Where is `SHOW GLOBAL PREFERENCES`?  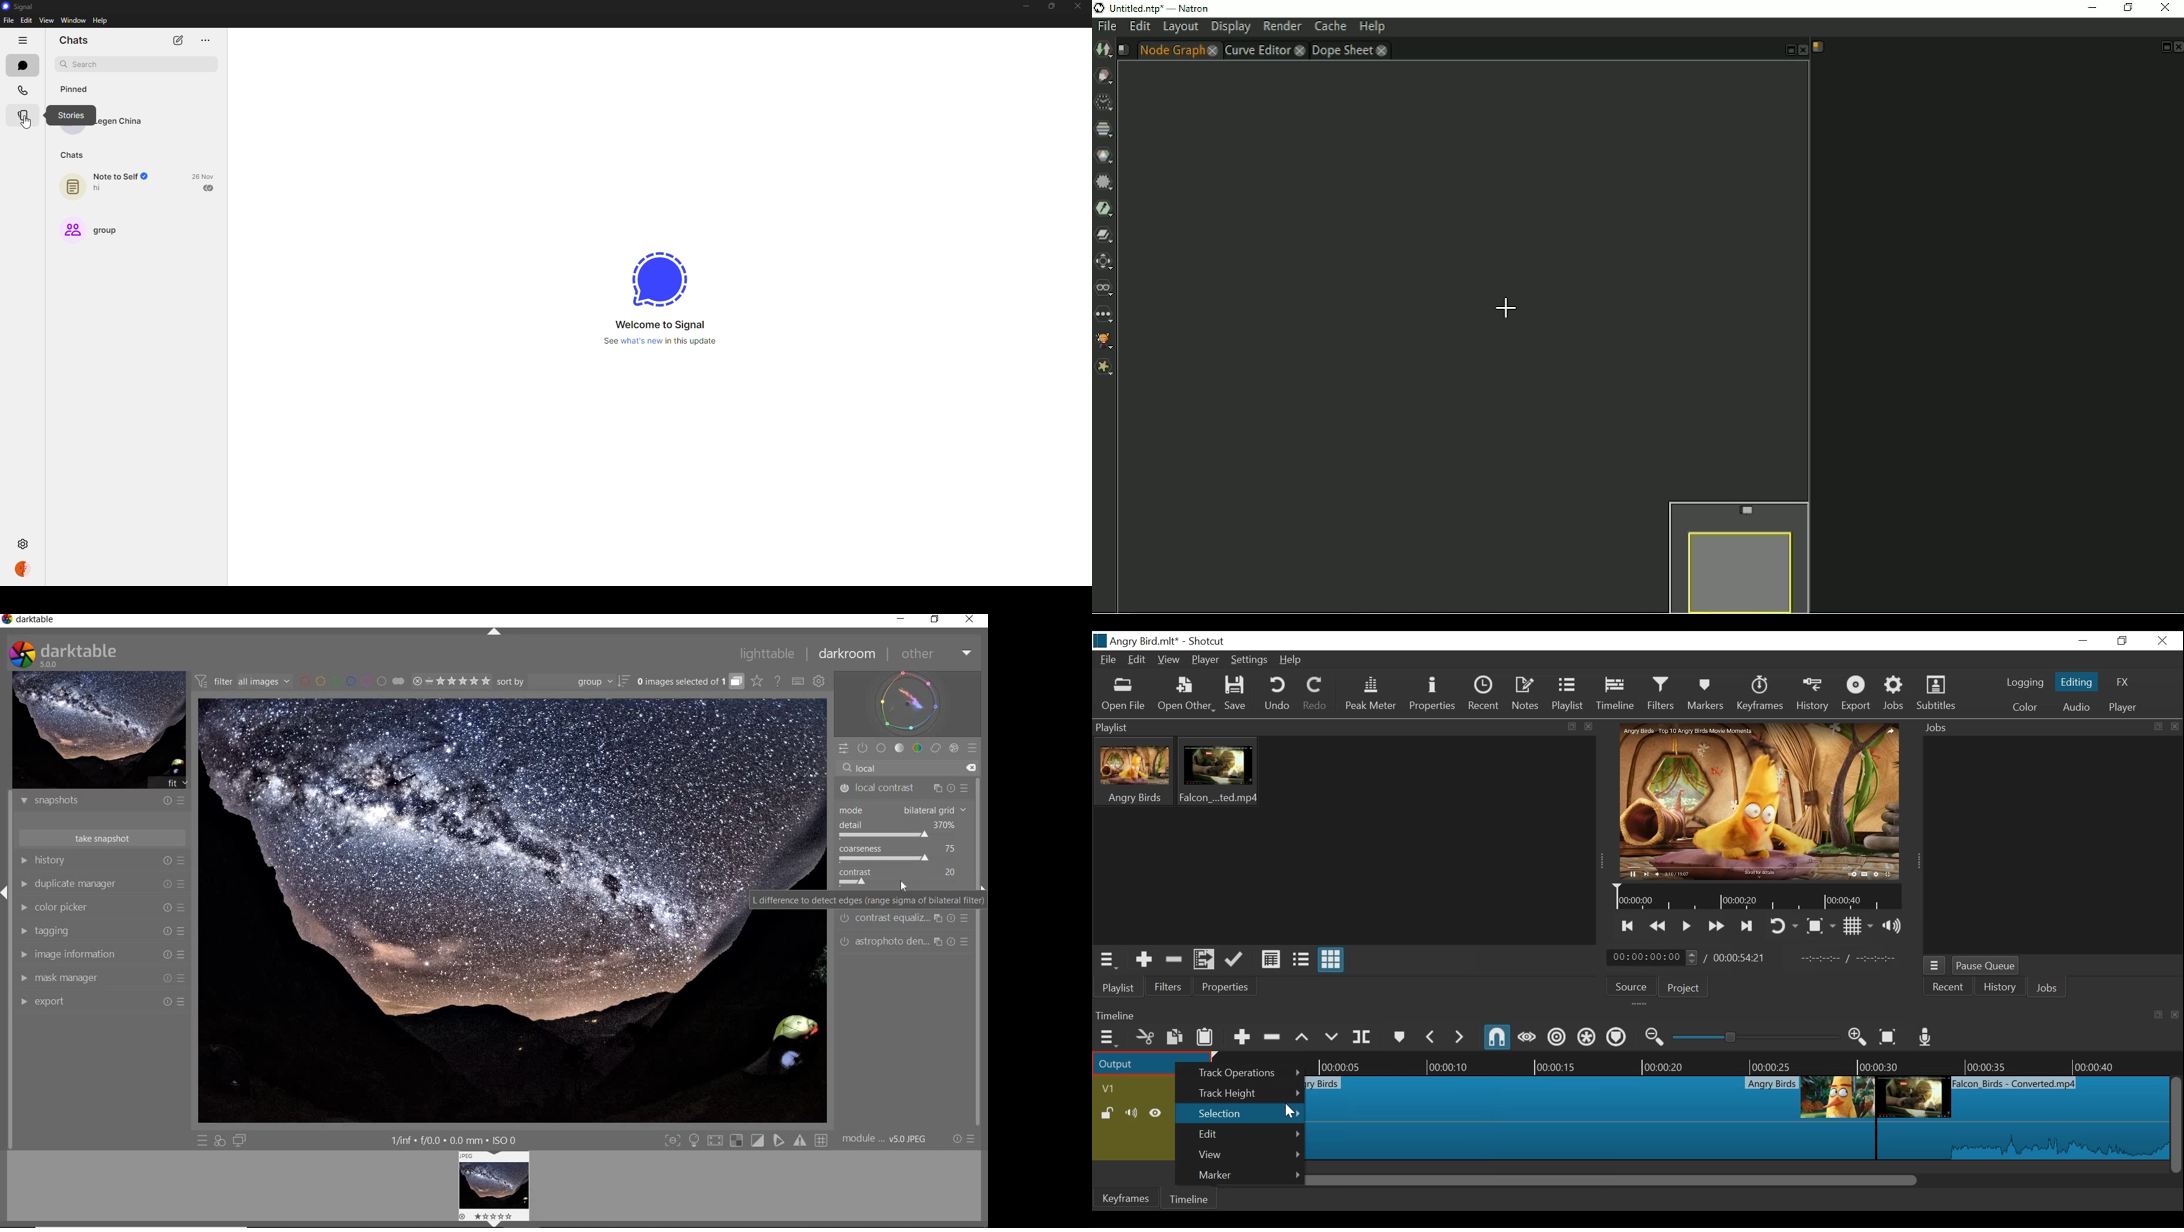
SHOW GLOBAL PREFERENCES is located at coordinates (818, 680).